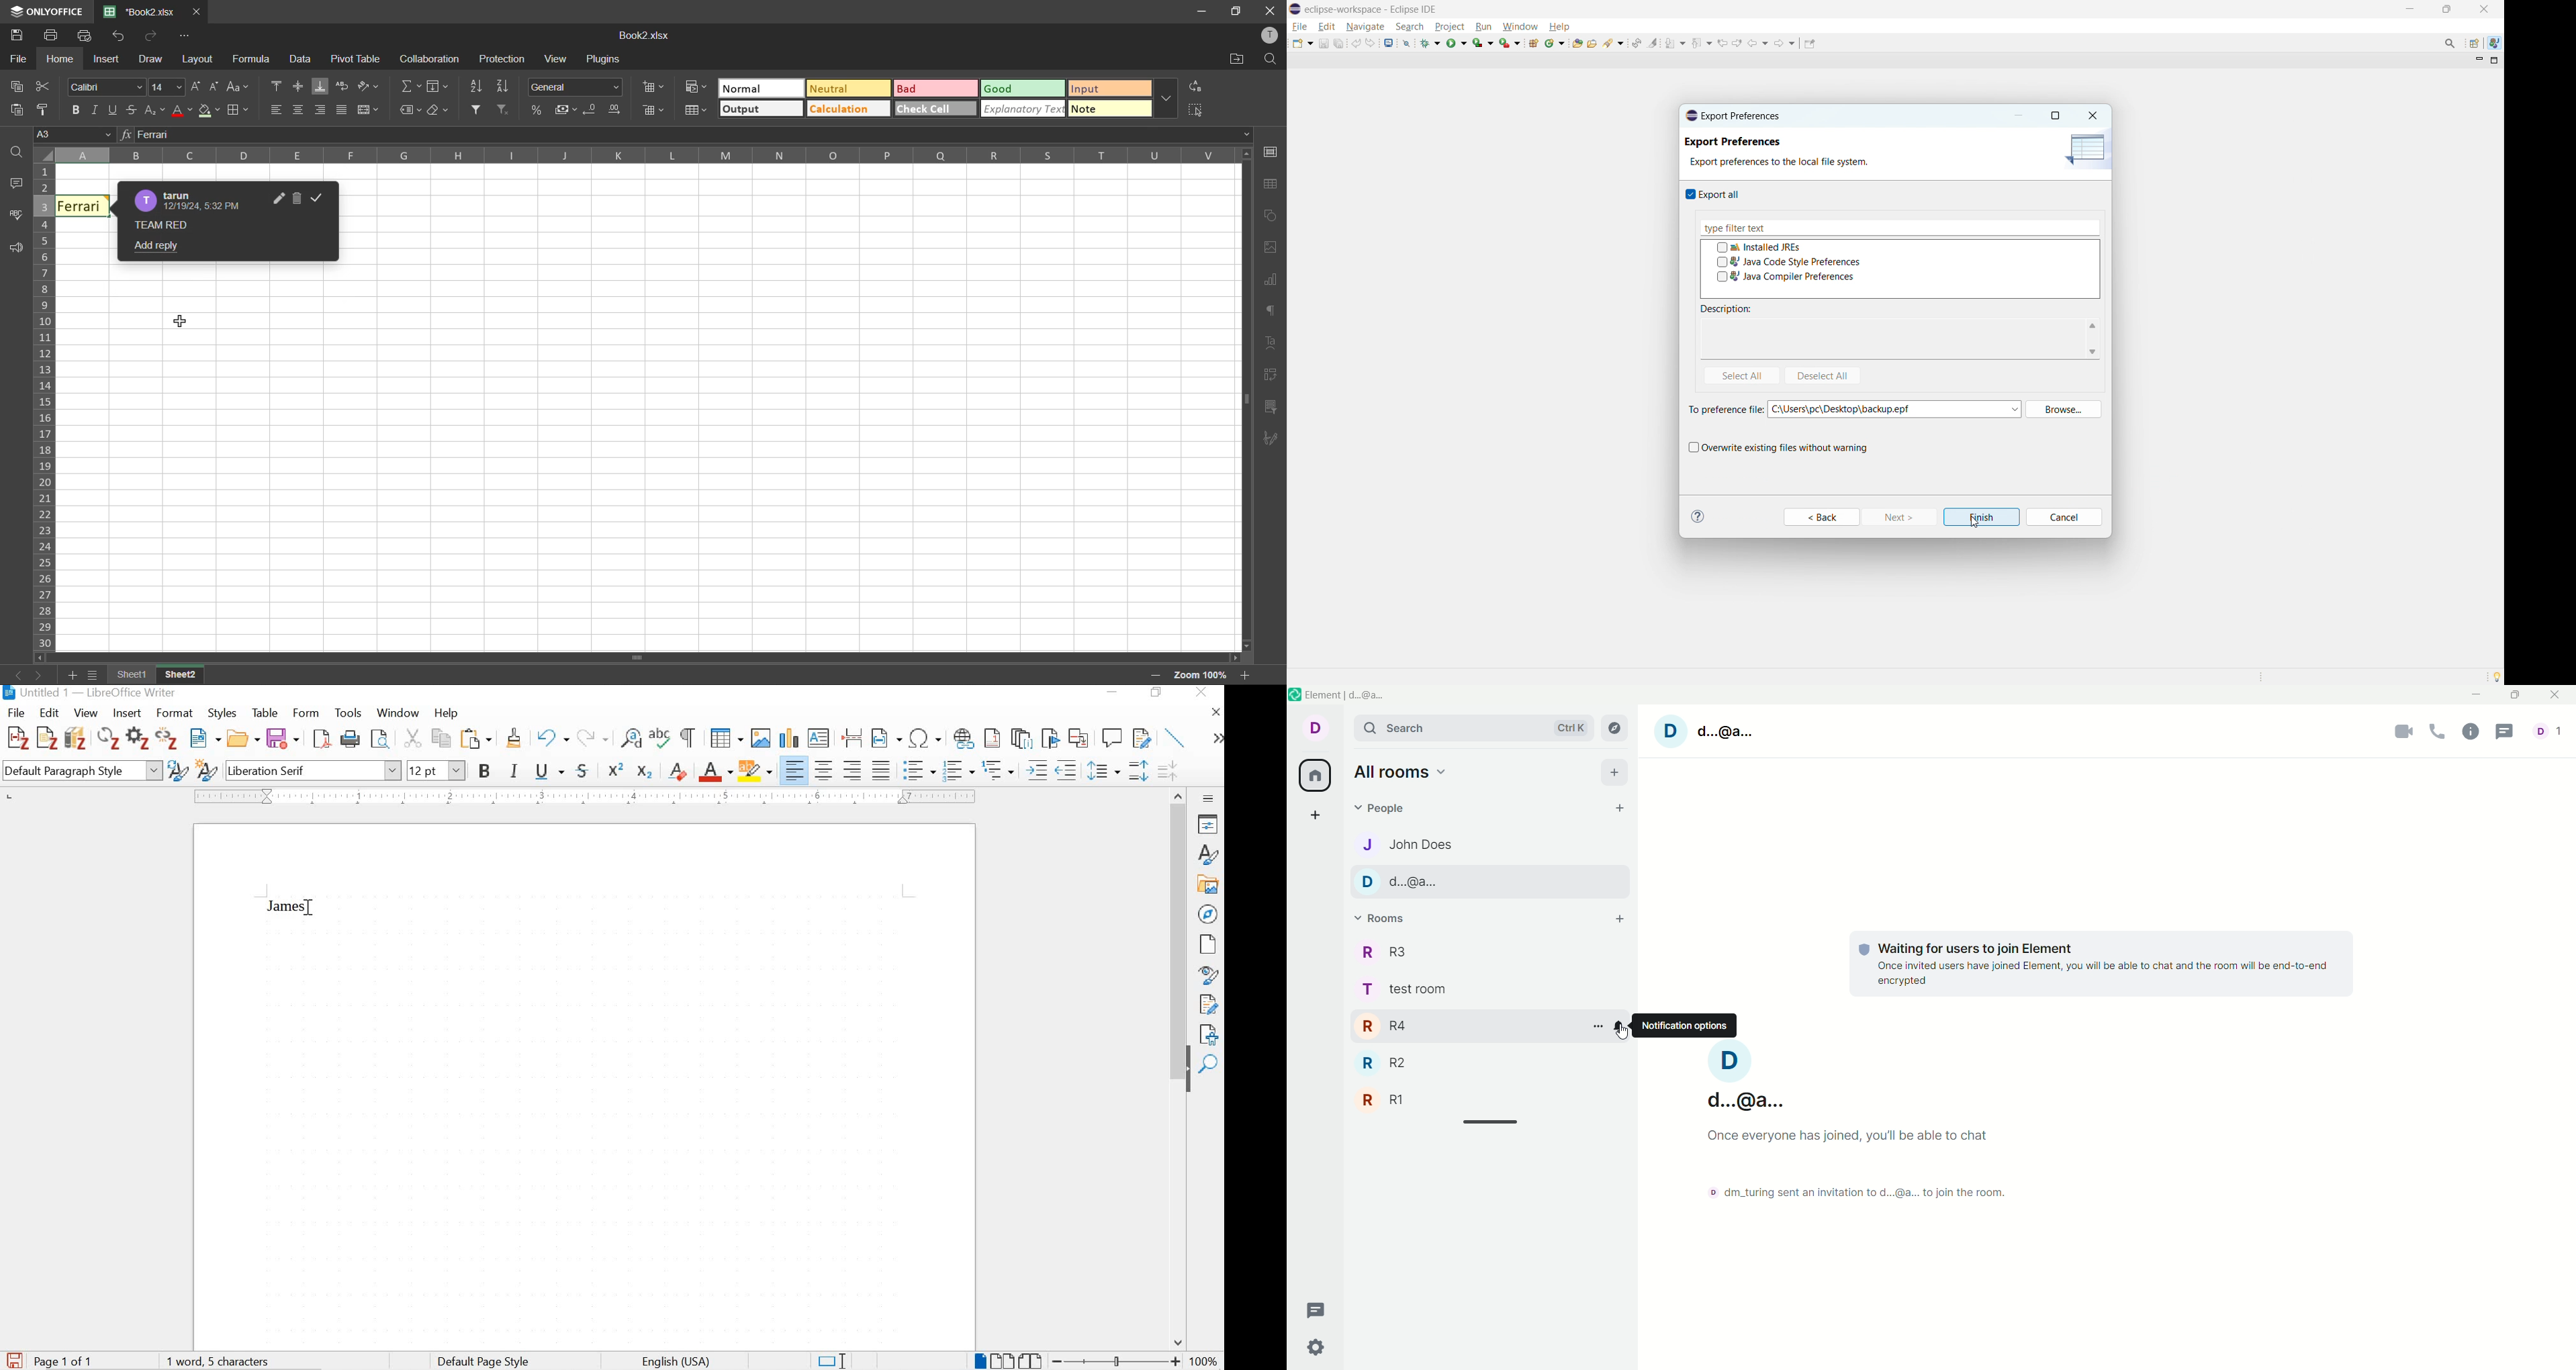 The image size is (2576, 1372). What do you see at coordinates (224, 714) in the screenshot?
I see `styles` at bounding box center [224, 714].